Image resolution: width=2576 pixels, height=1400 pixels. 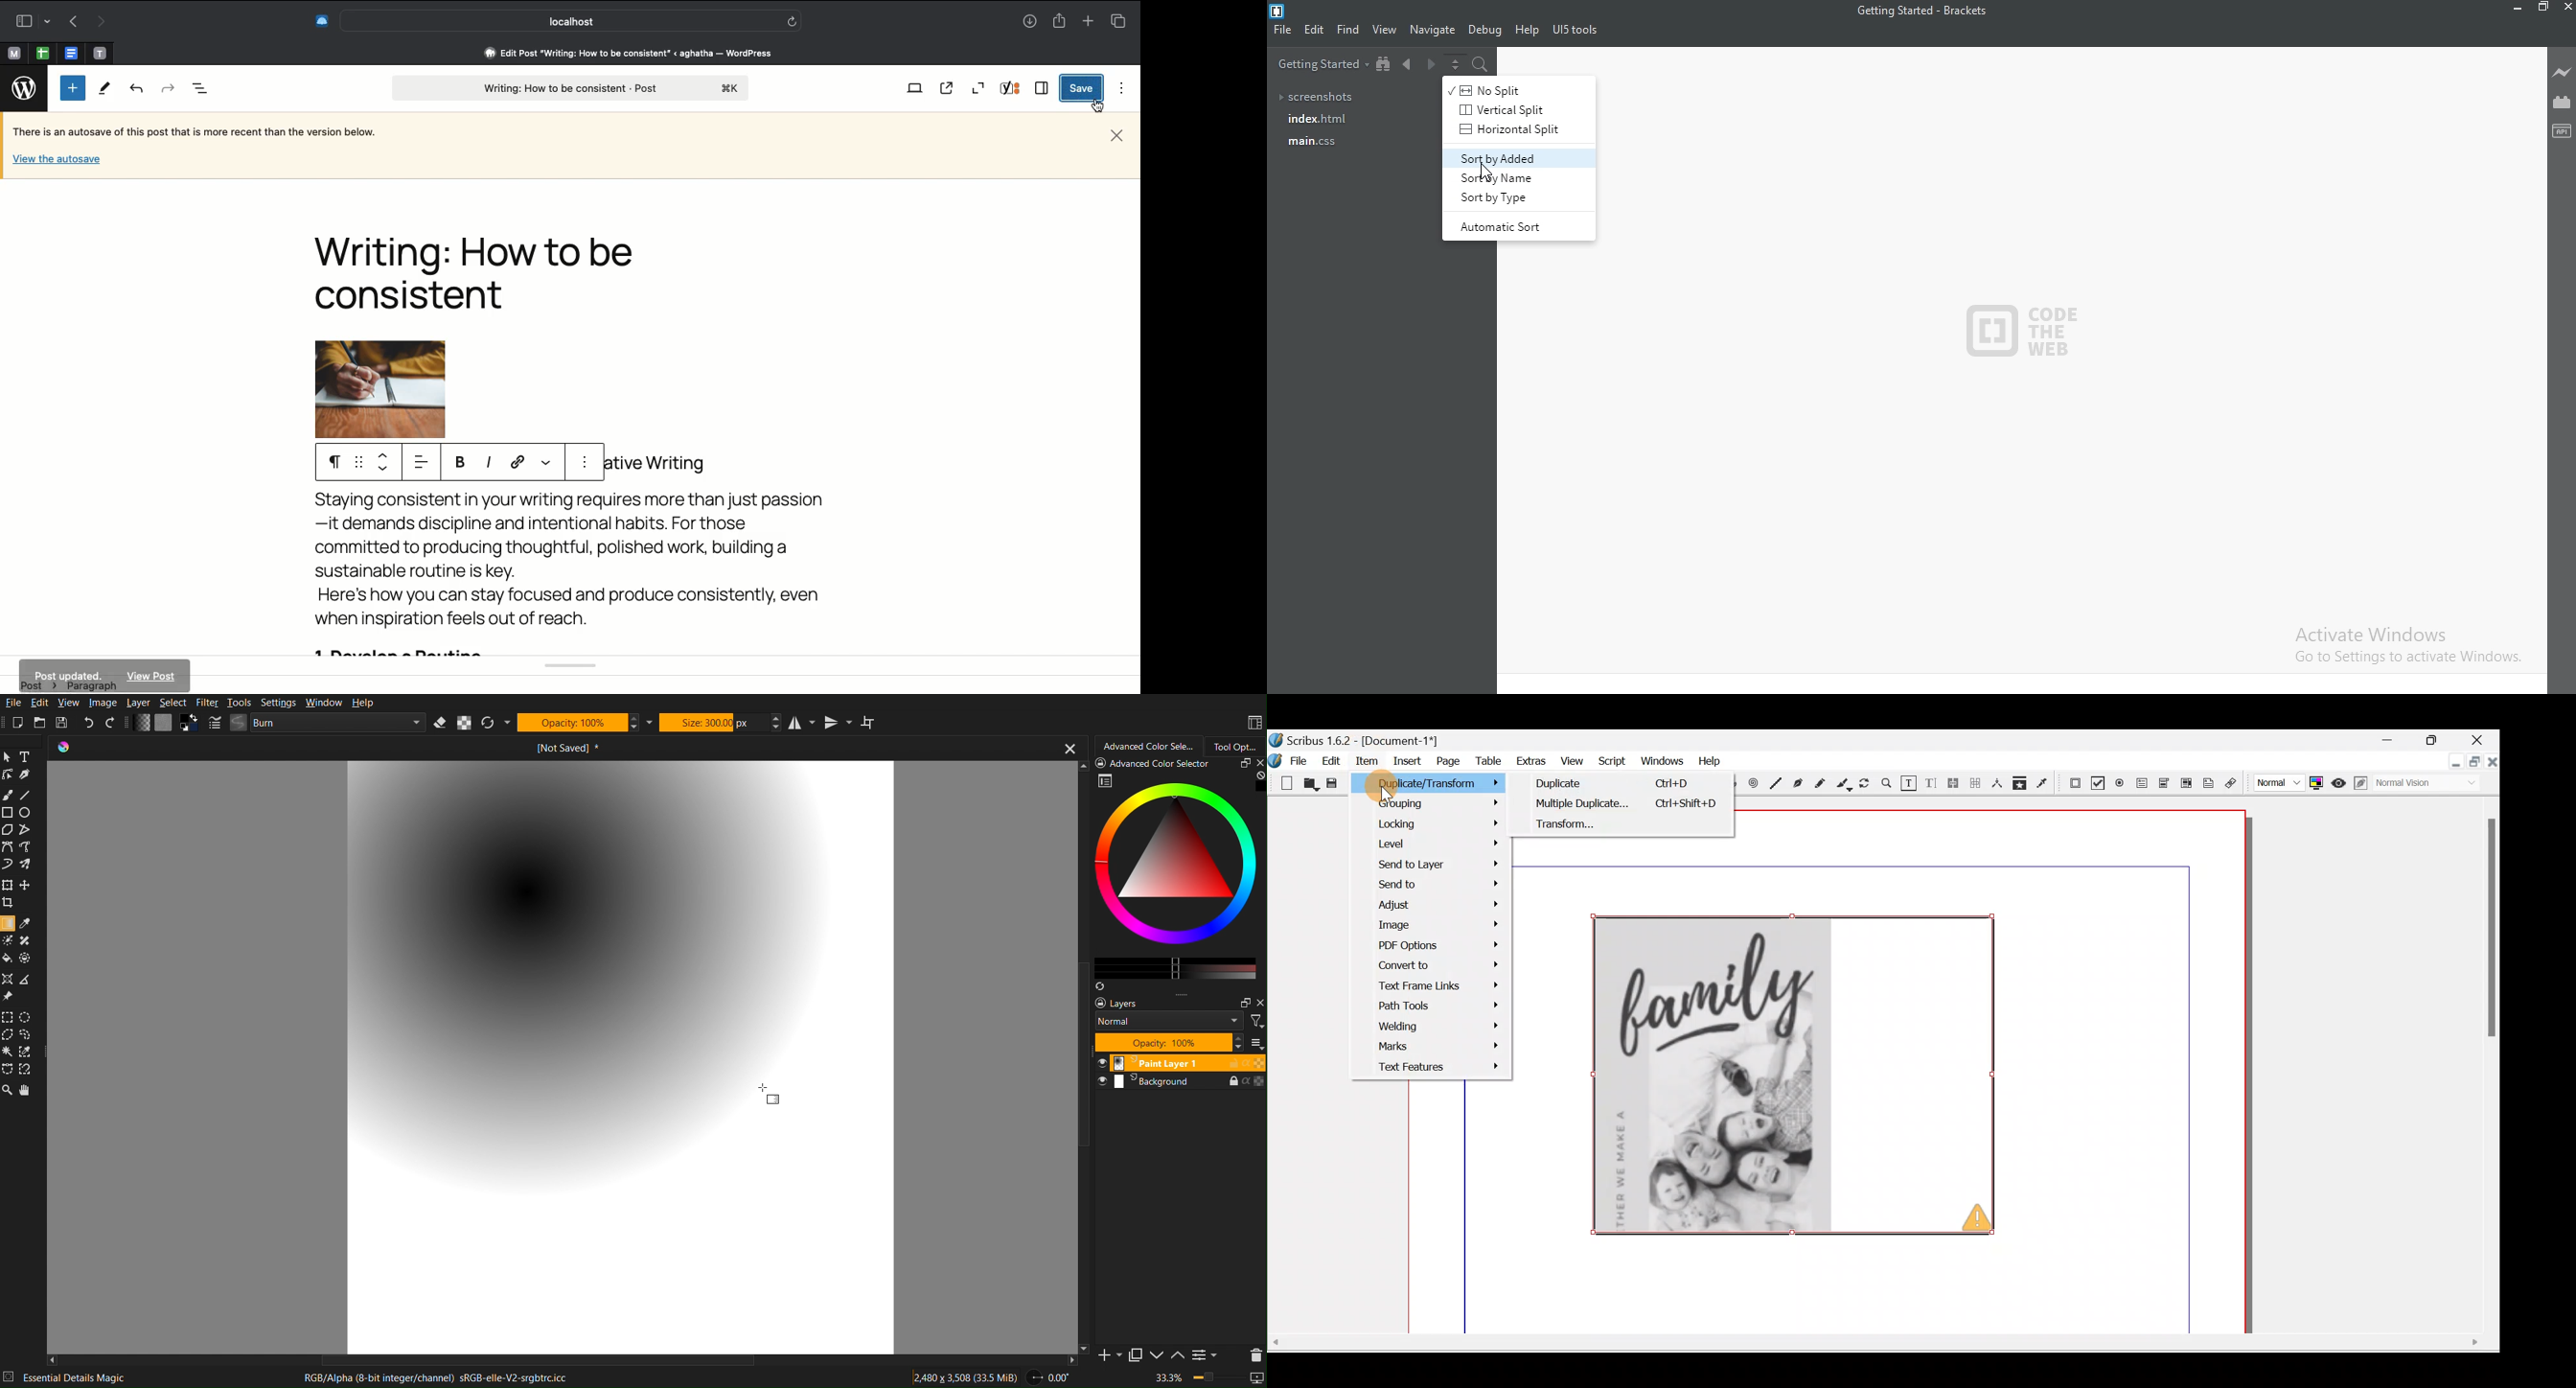 I want to click on Marks, so click(x=1431, y=1049).